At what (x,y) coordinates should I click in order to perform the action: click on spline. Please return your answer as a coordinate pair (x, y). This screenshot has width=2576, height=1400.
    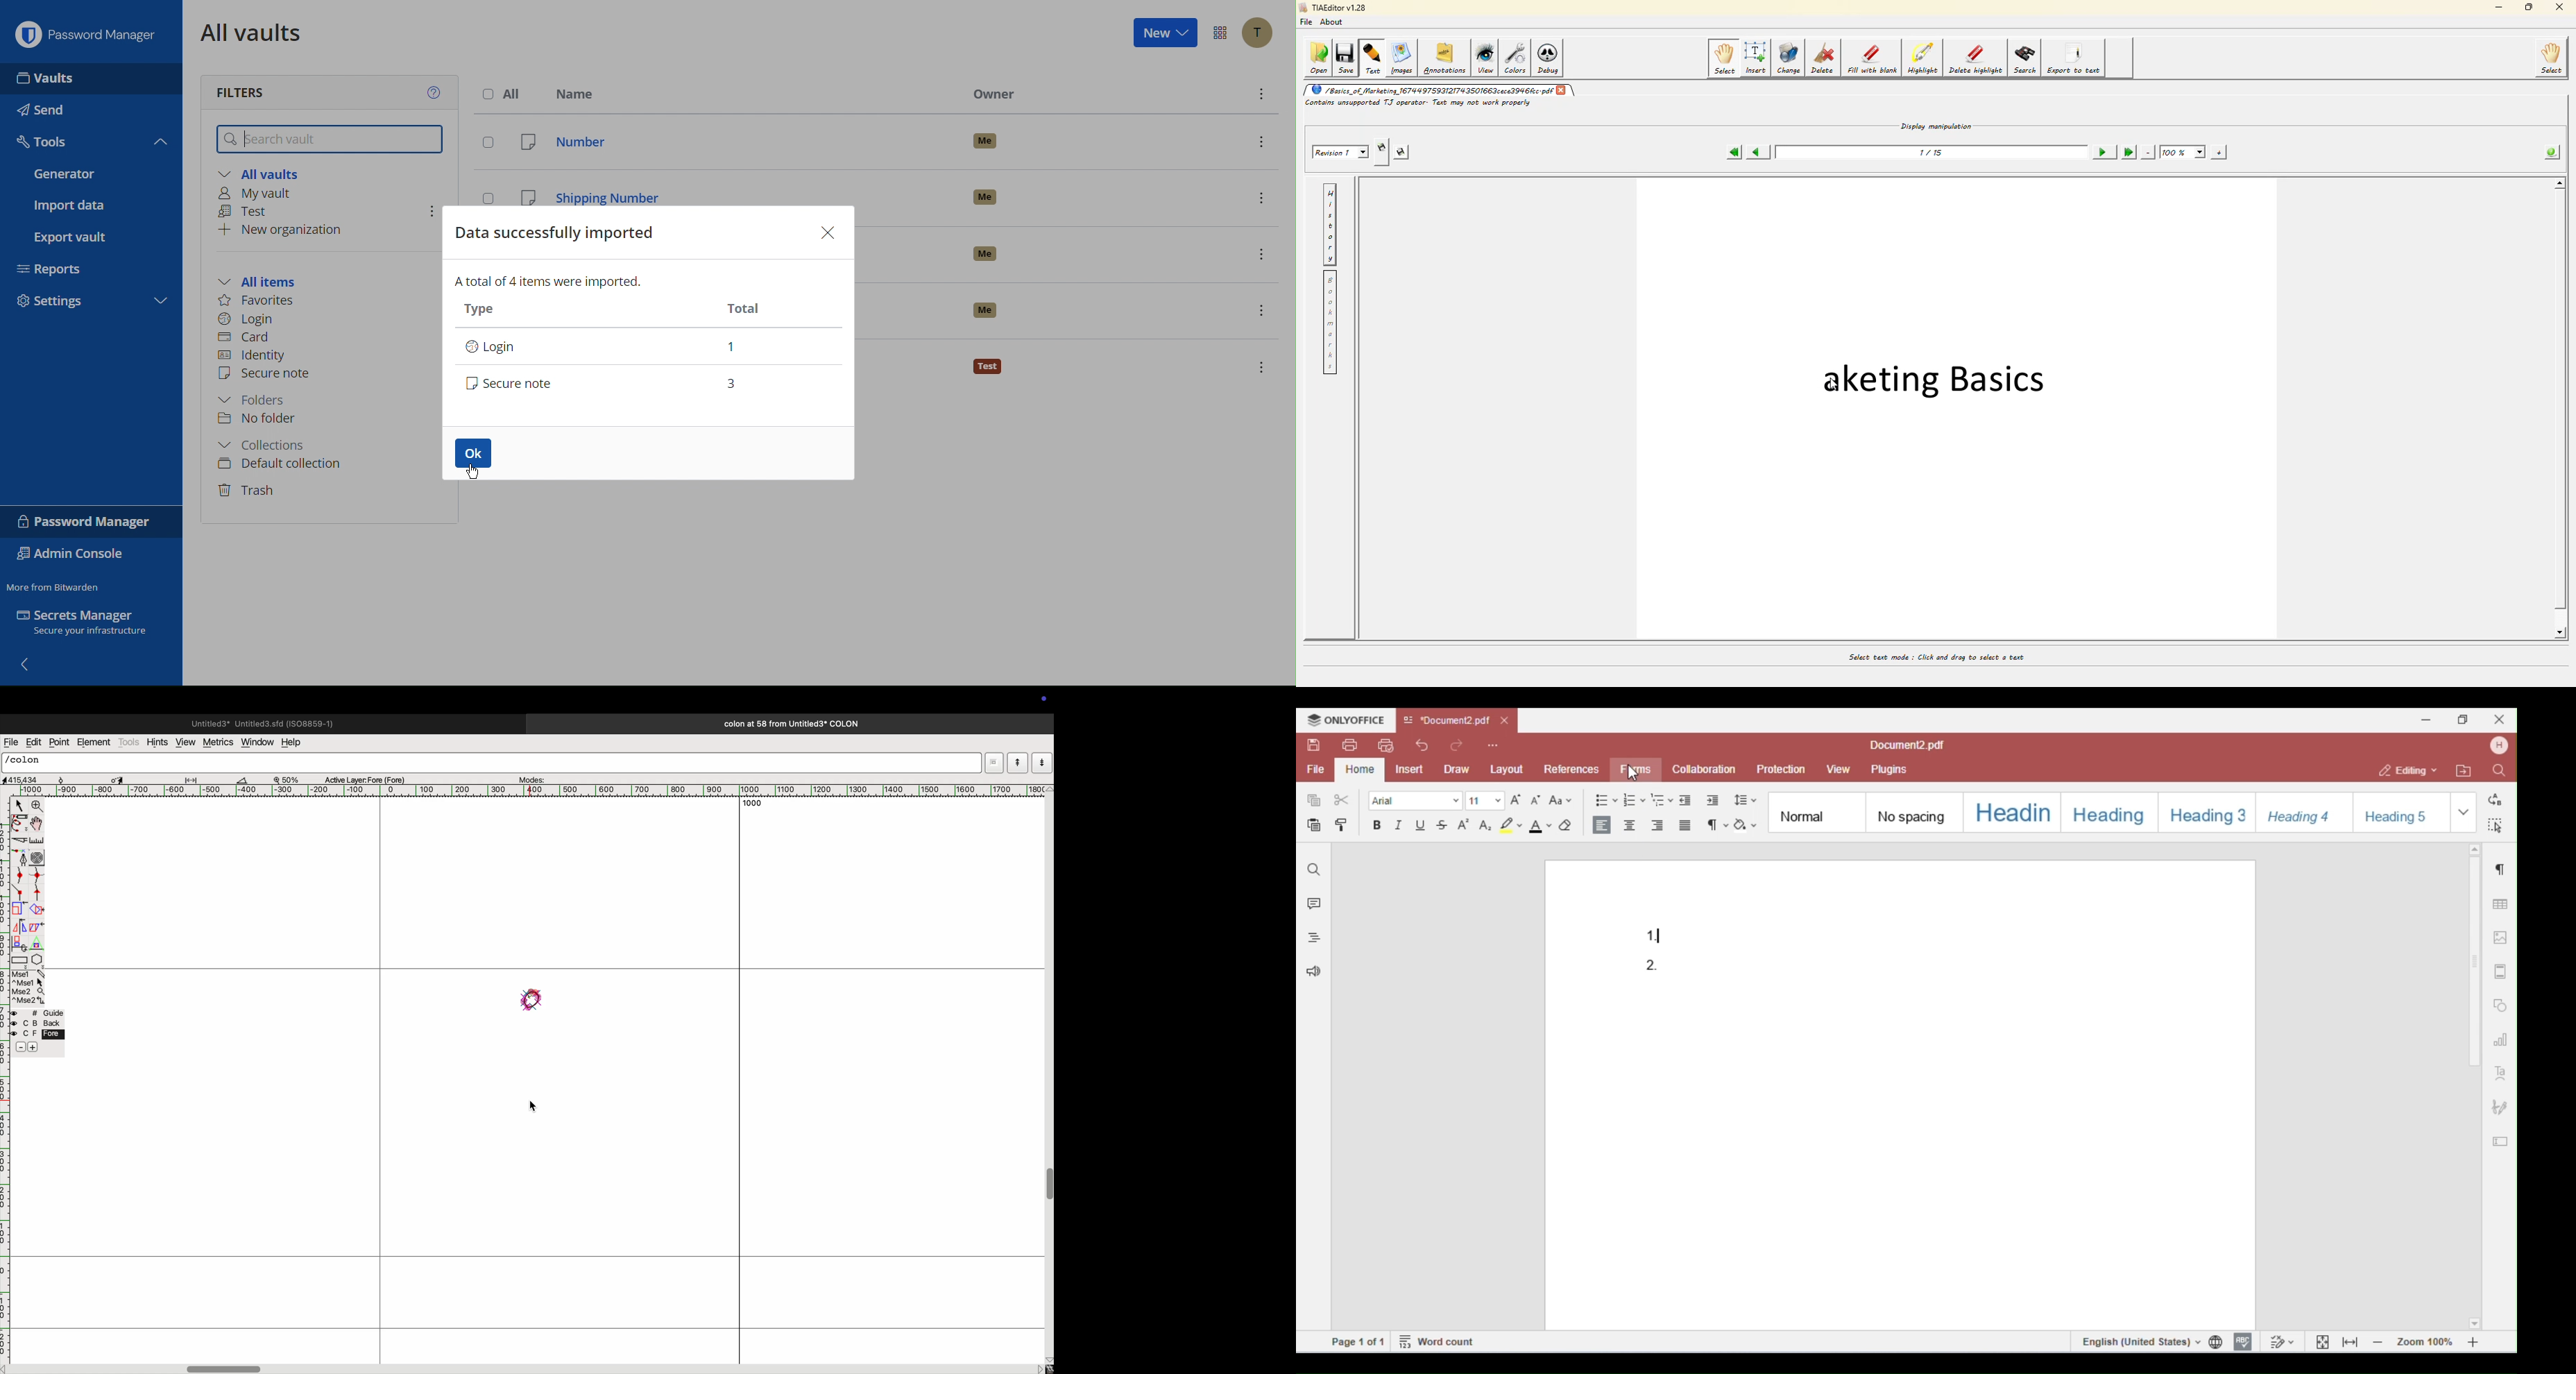
    Looking at the image, I should click on (30, 884).